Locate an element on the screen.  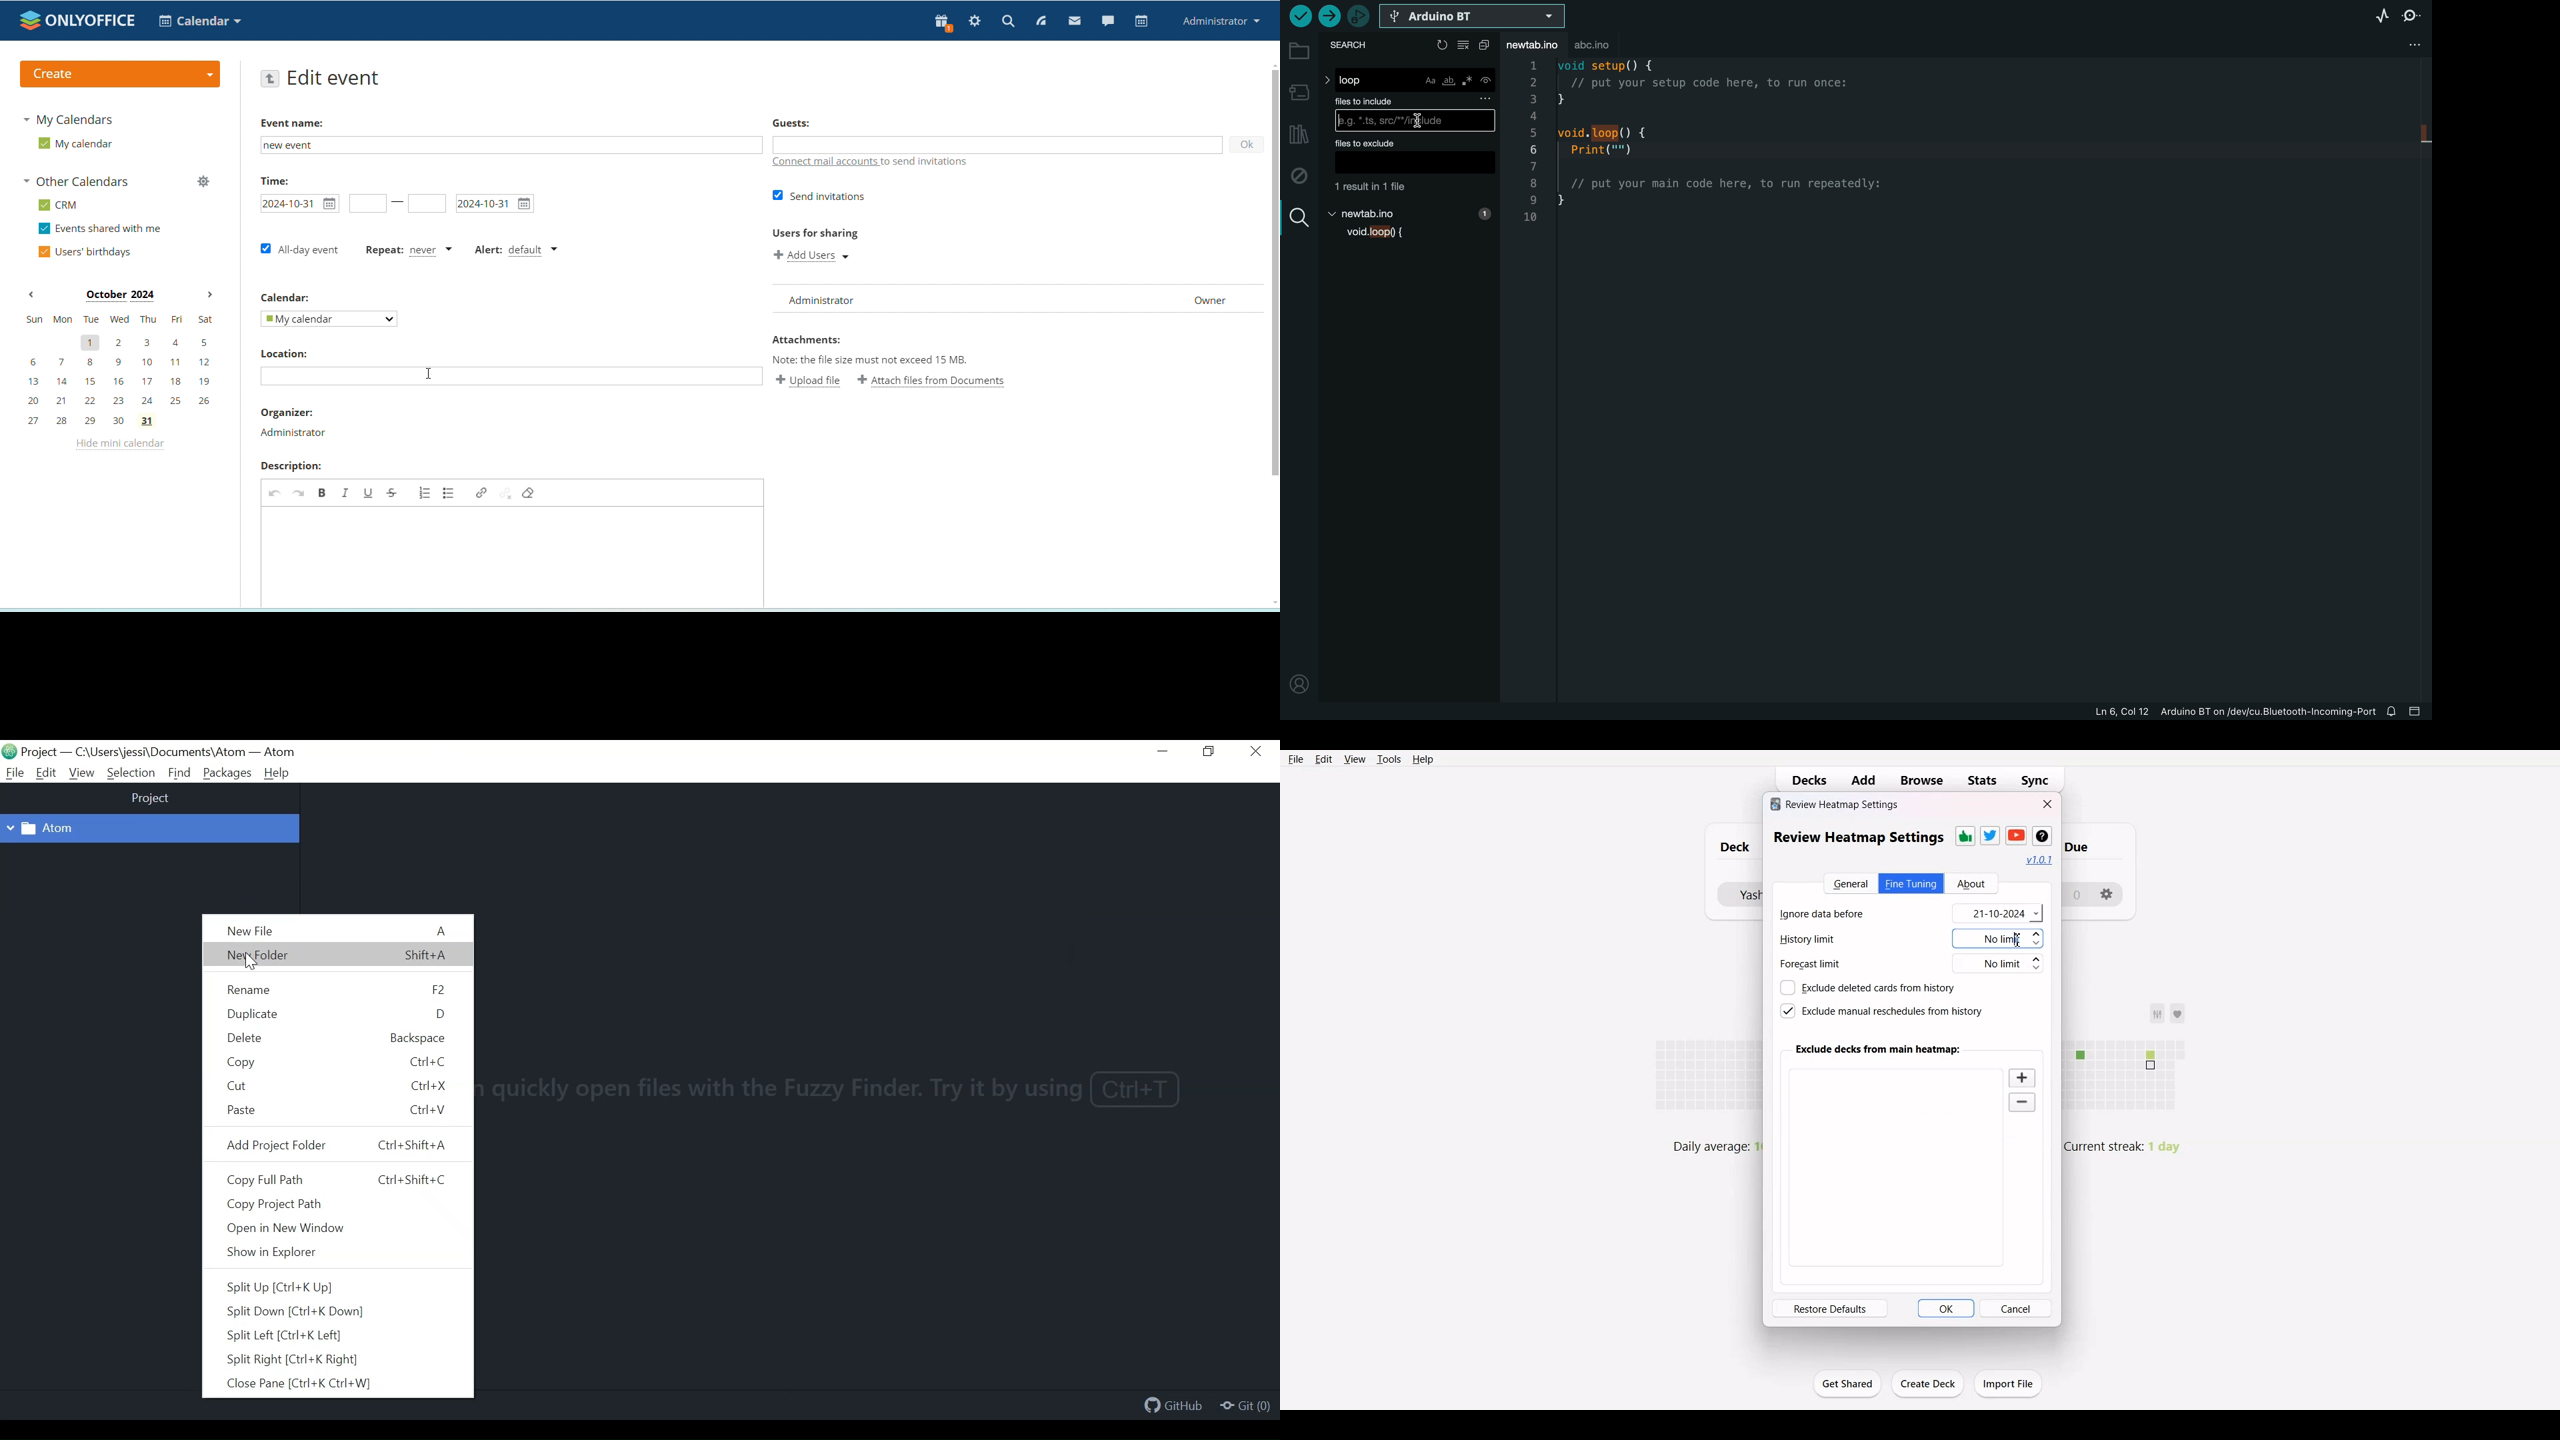
Exclude deleted cards from history is located at coordinates (1867, 988).